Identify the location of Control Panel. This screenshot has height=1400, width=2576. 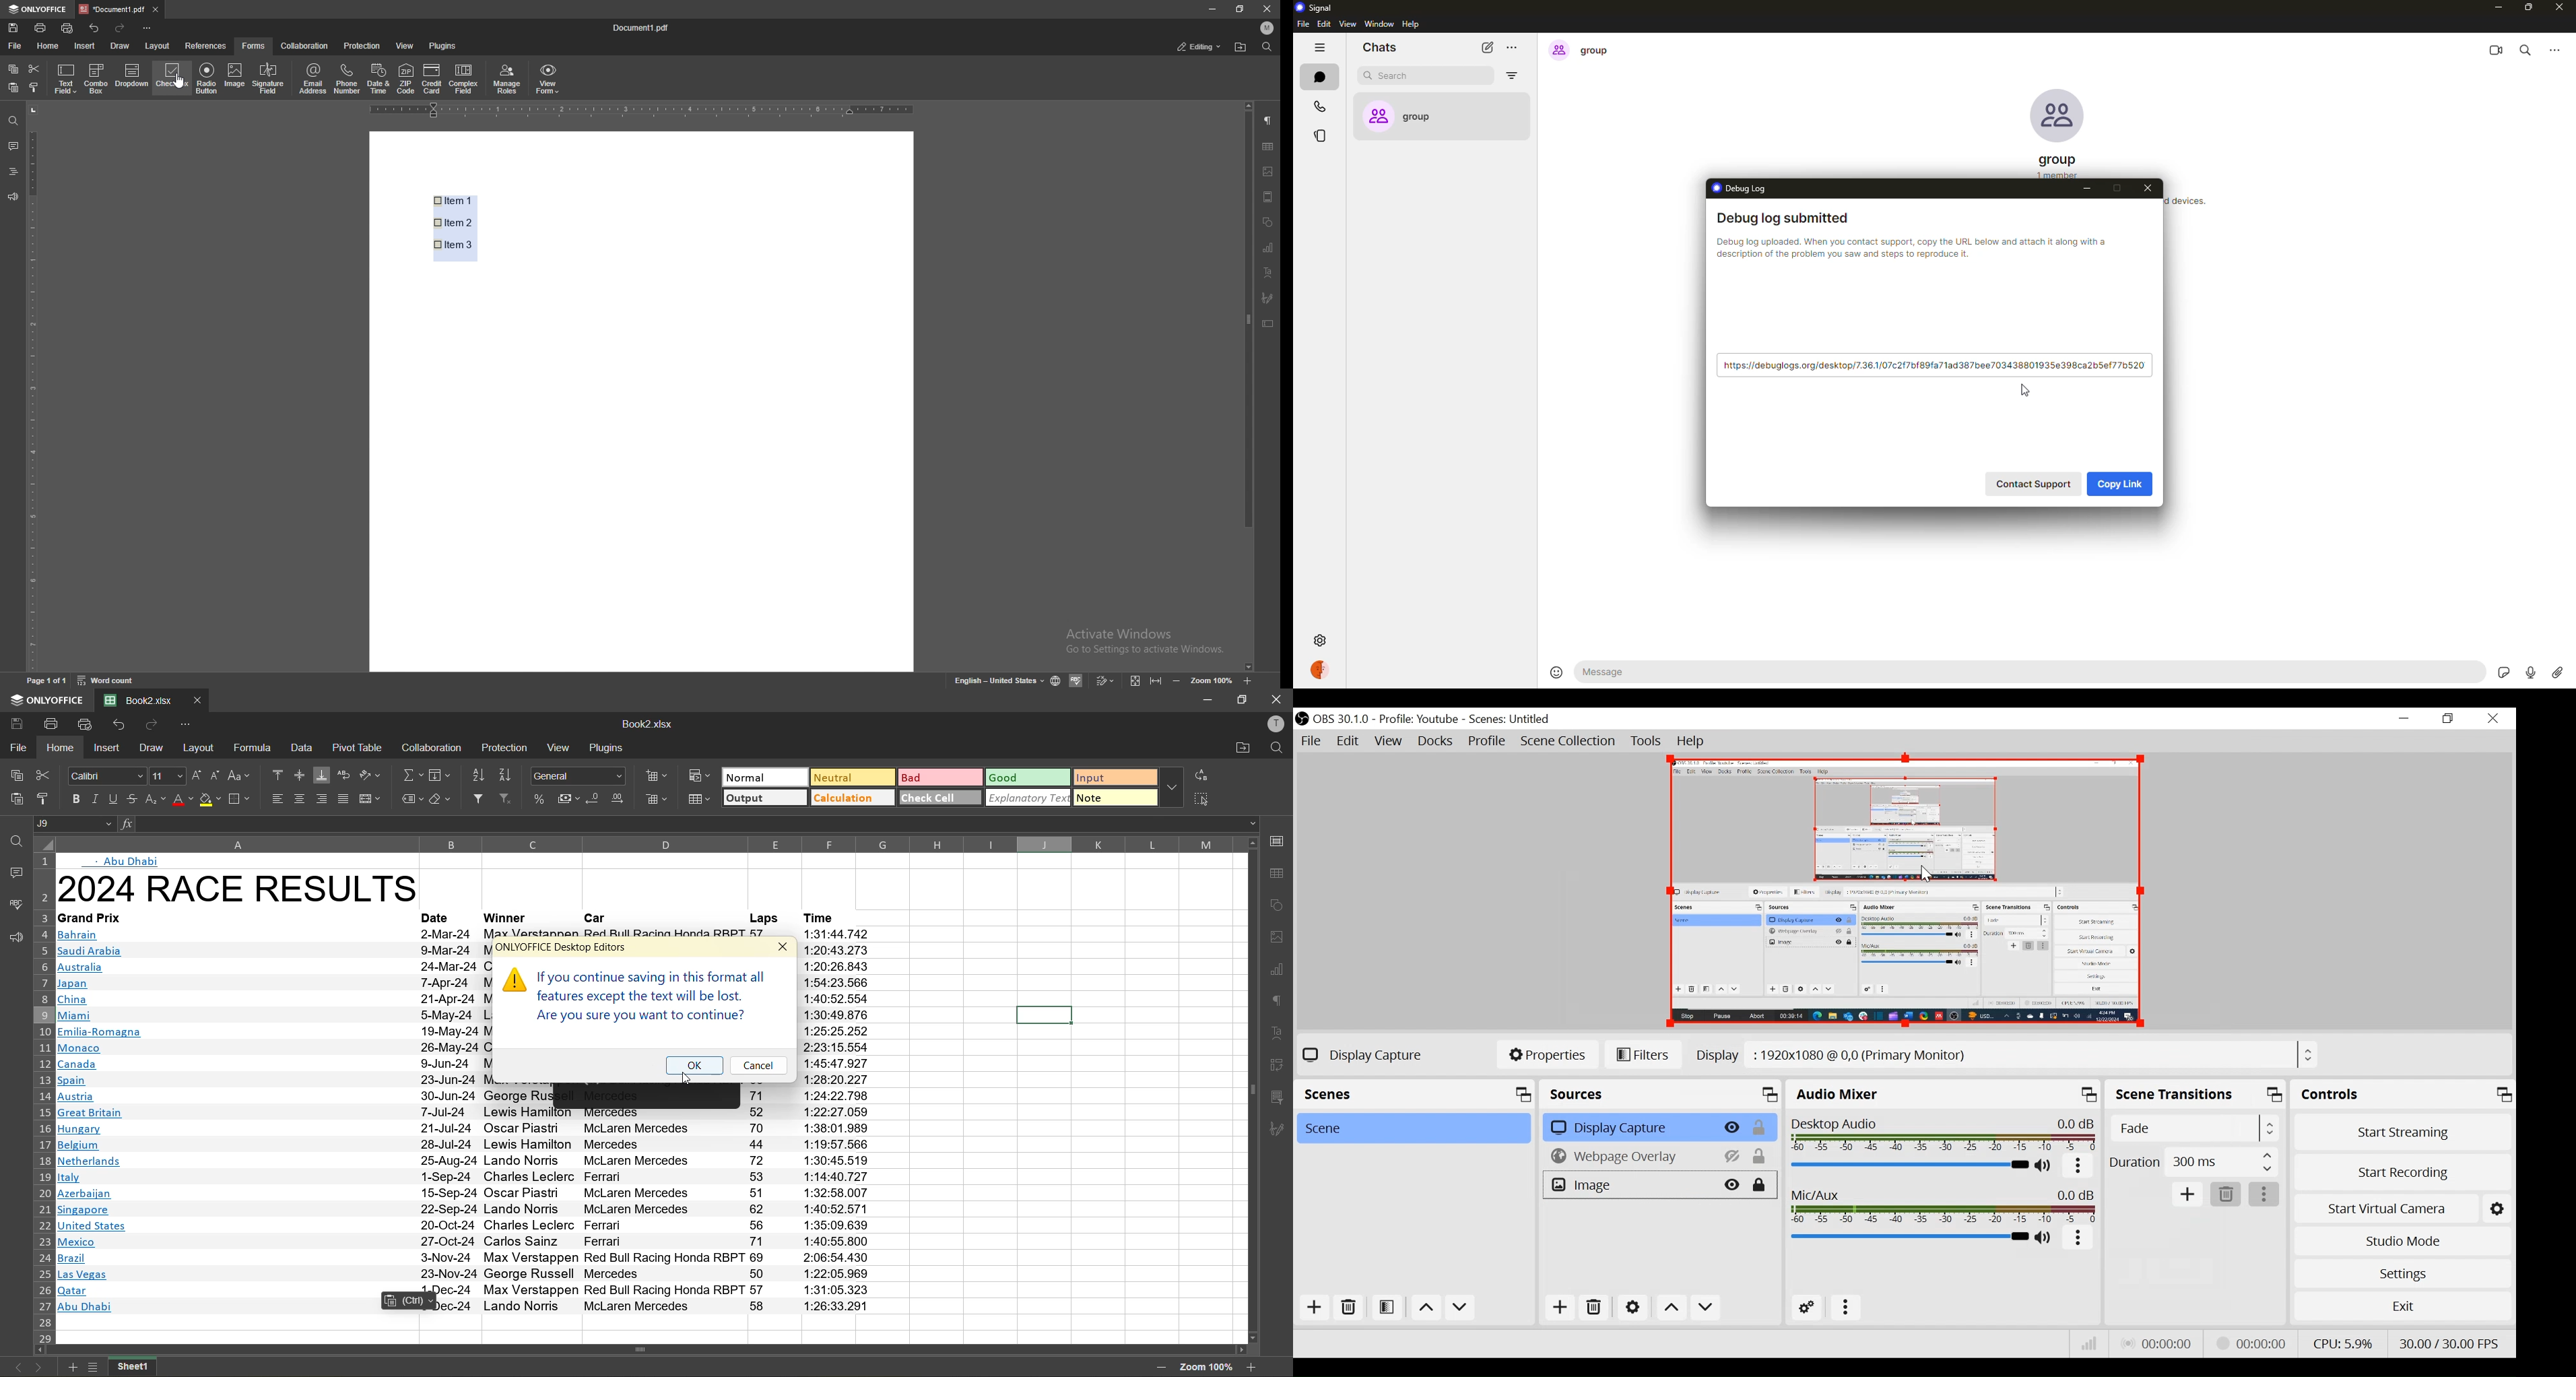
(2403, 1094).